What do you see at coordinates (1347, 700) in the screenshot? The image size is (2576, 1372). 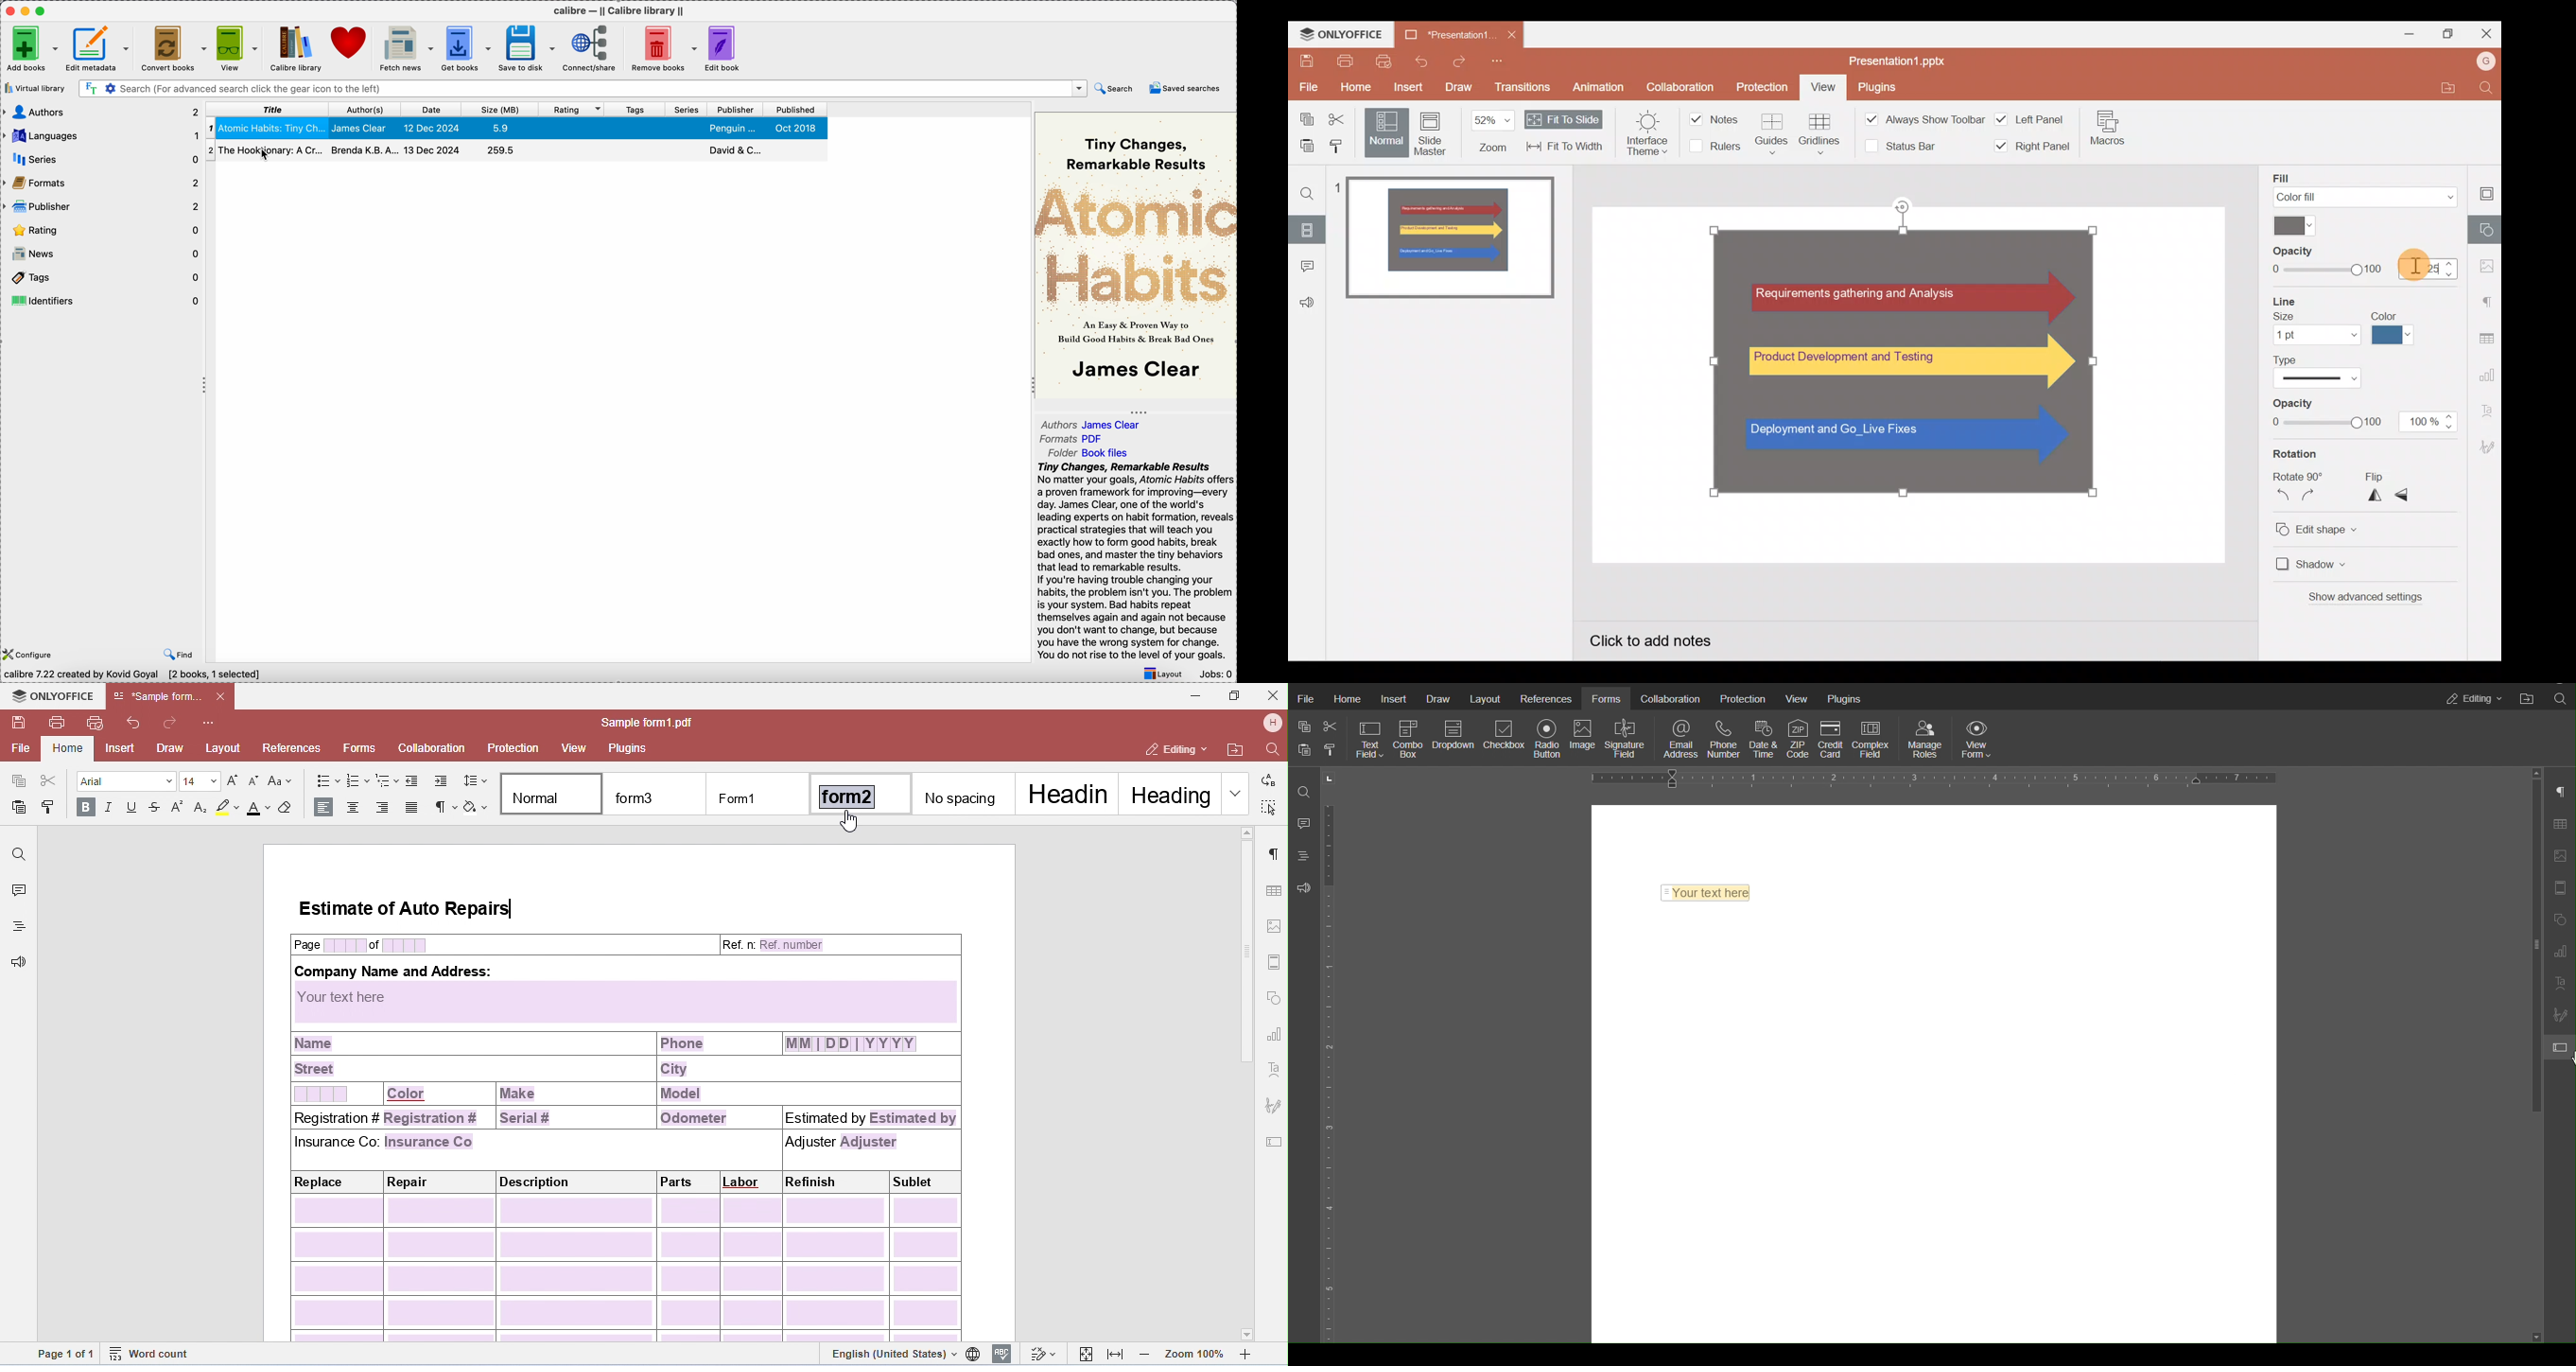 I see `Home` at bounding box center [1347, 700].